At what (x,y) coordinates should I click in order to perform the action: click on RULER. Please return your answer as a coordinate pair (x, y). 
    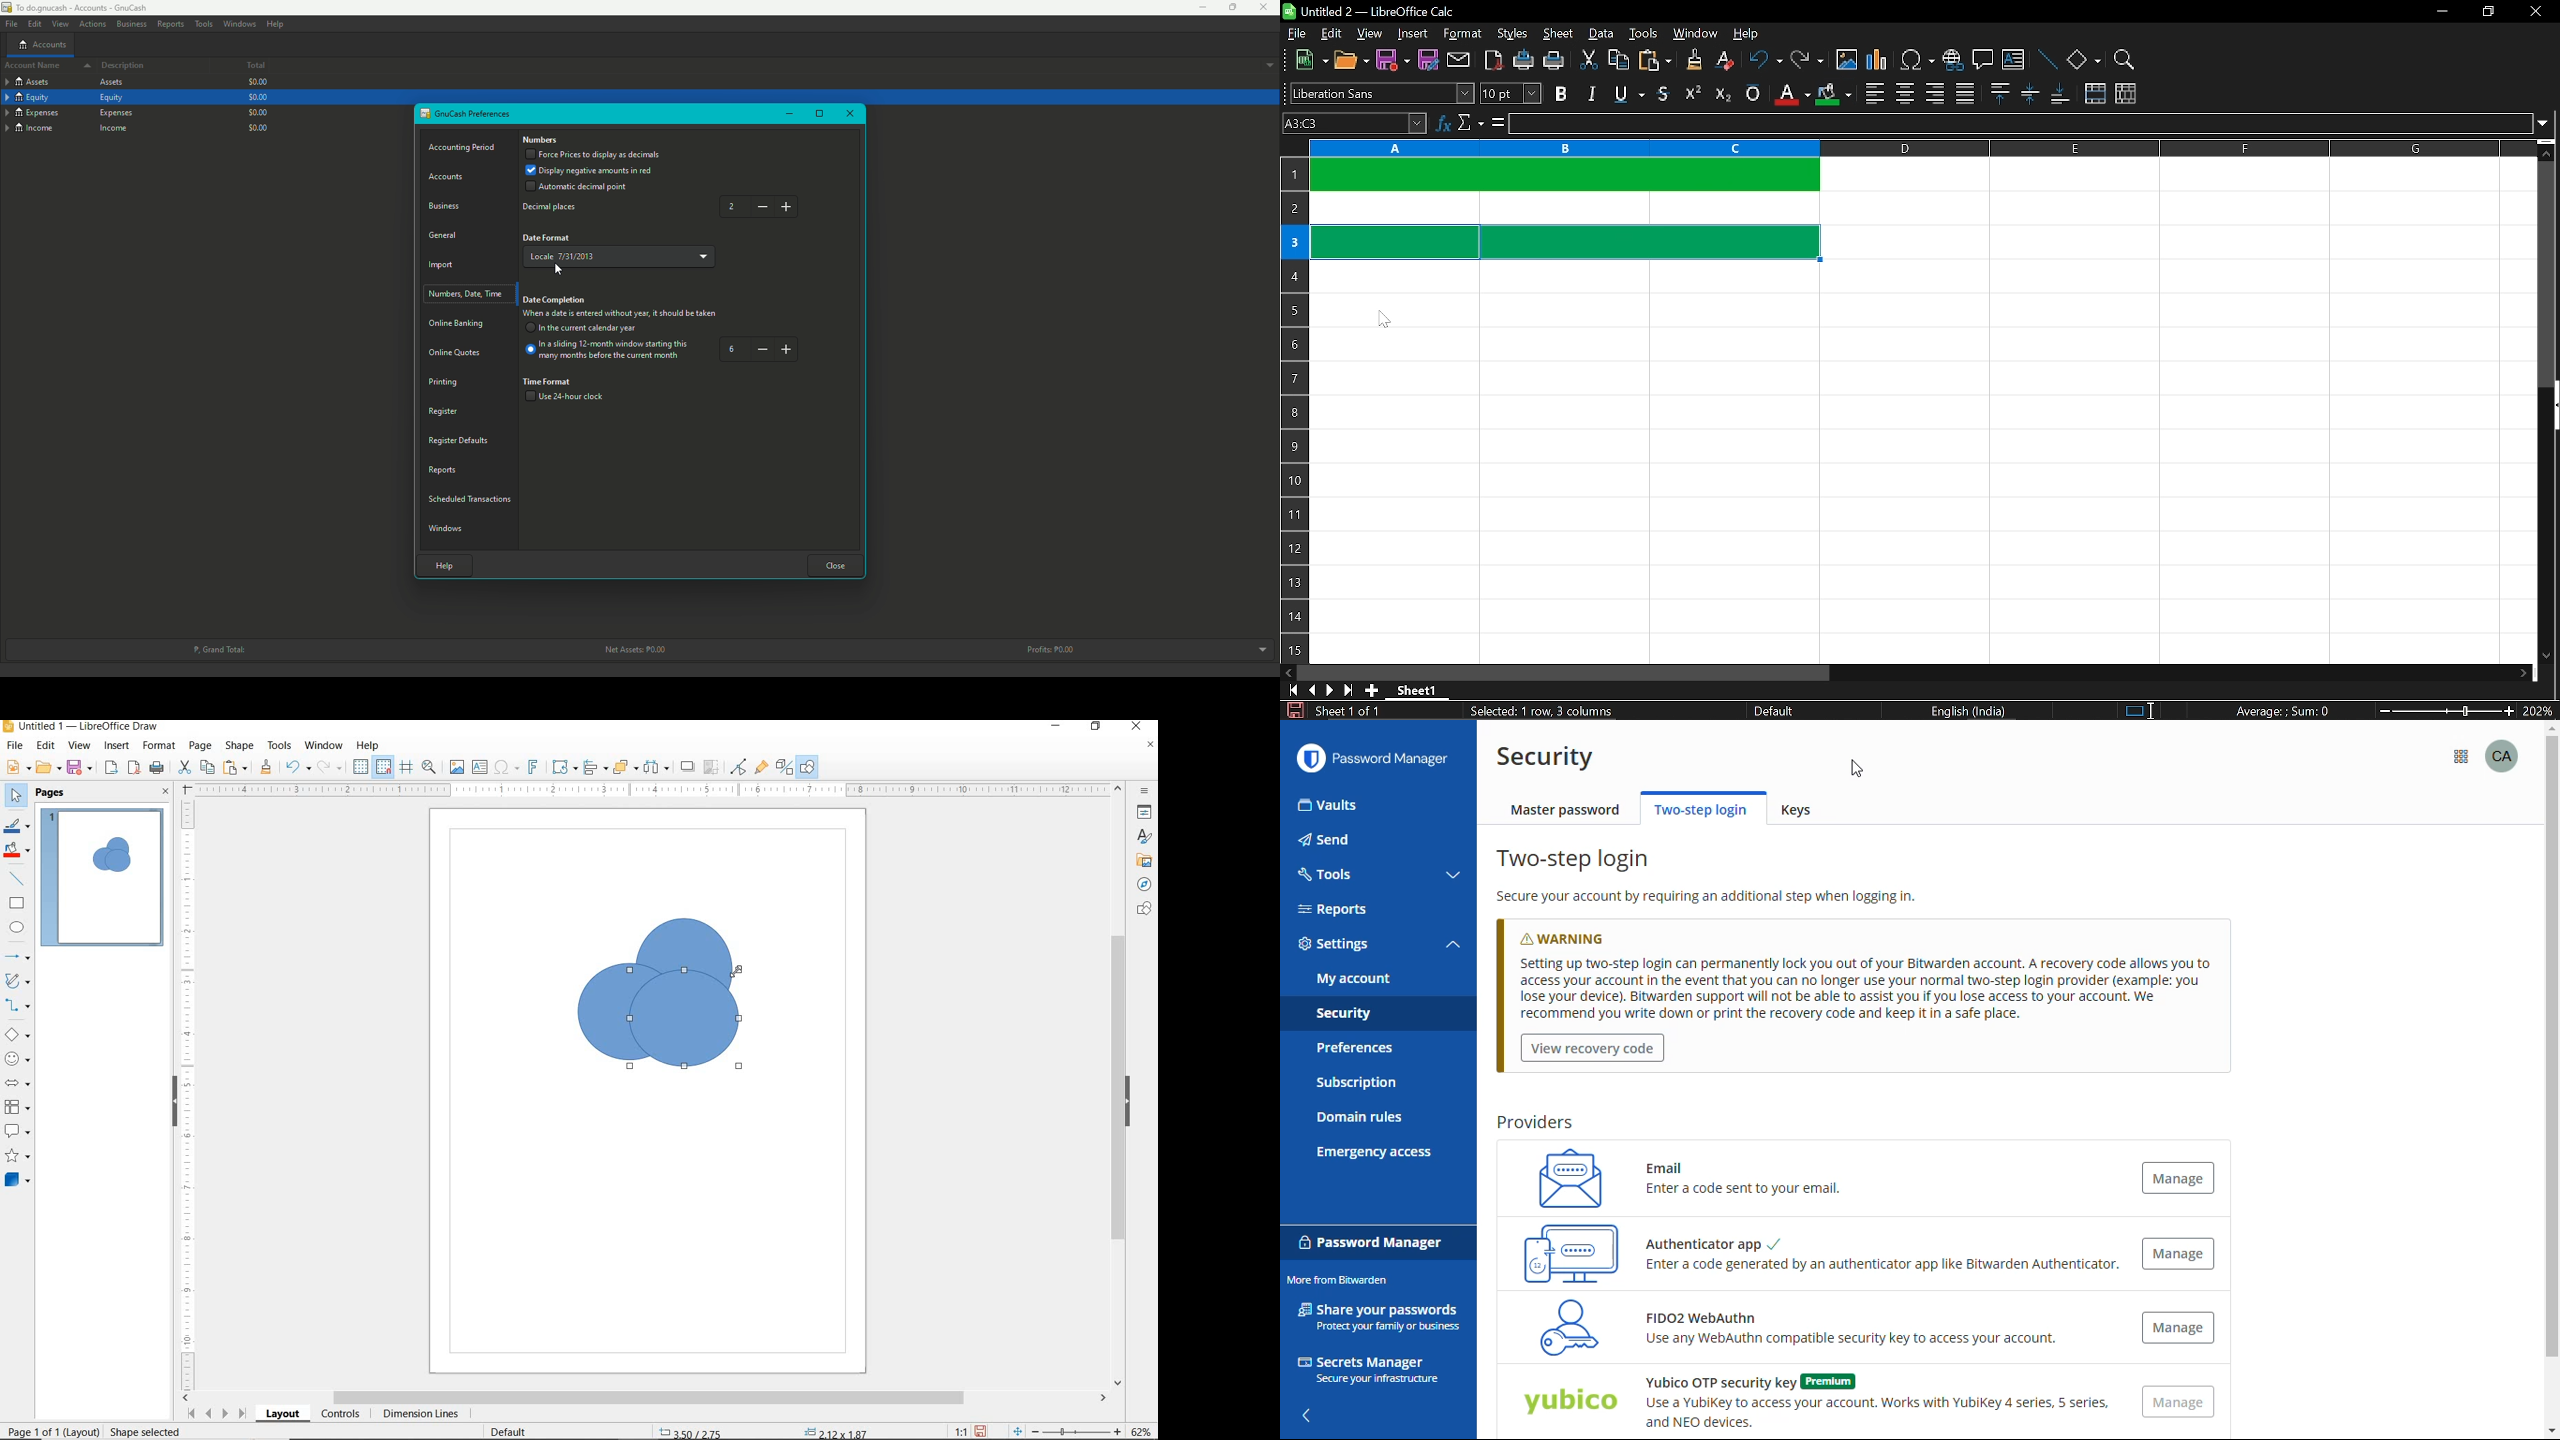
    Looking at the image, I should click on (654, 790).